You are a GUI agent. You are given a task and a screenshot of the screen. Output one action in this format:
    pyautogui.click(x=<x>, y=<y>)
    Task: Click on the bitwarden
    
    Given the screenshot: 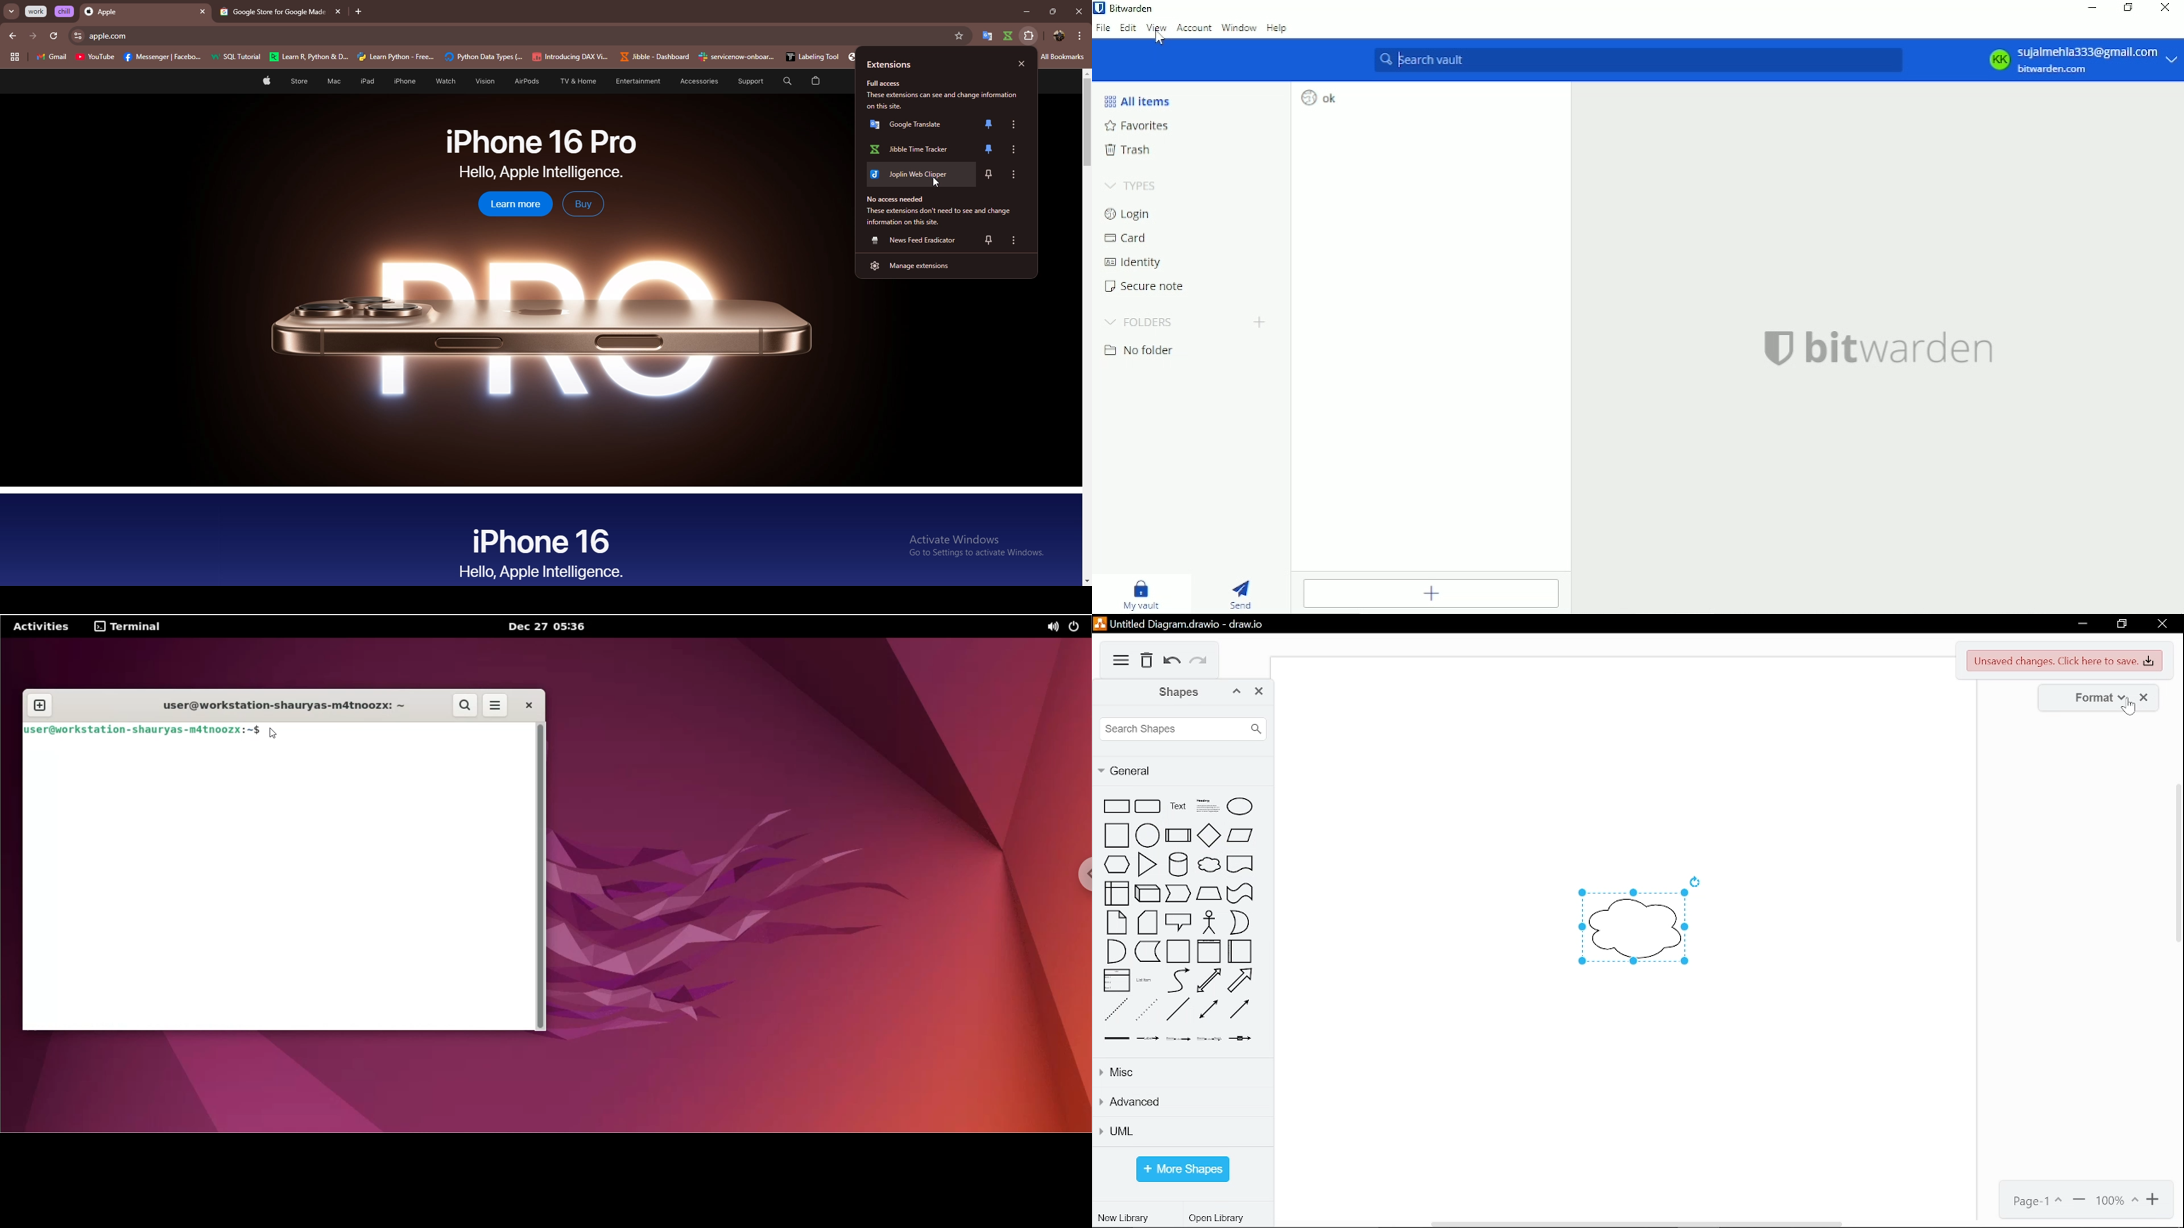 What is the action you would take?
    pyautogui.click(x=1880, y=347)
    